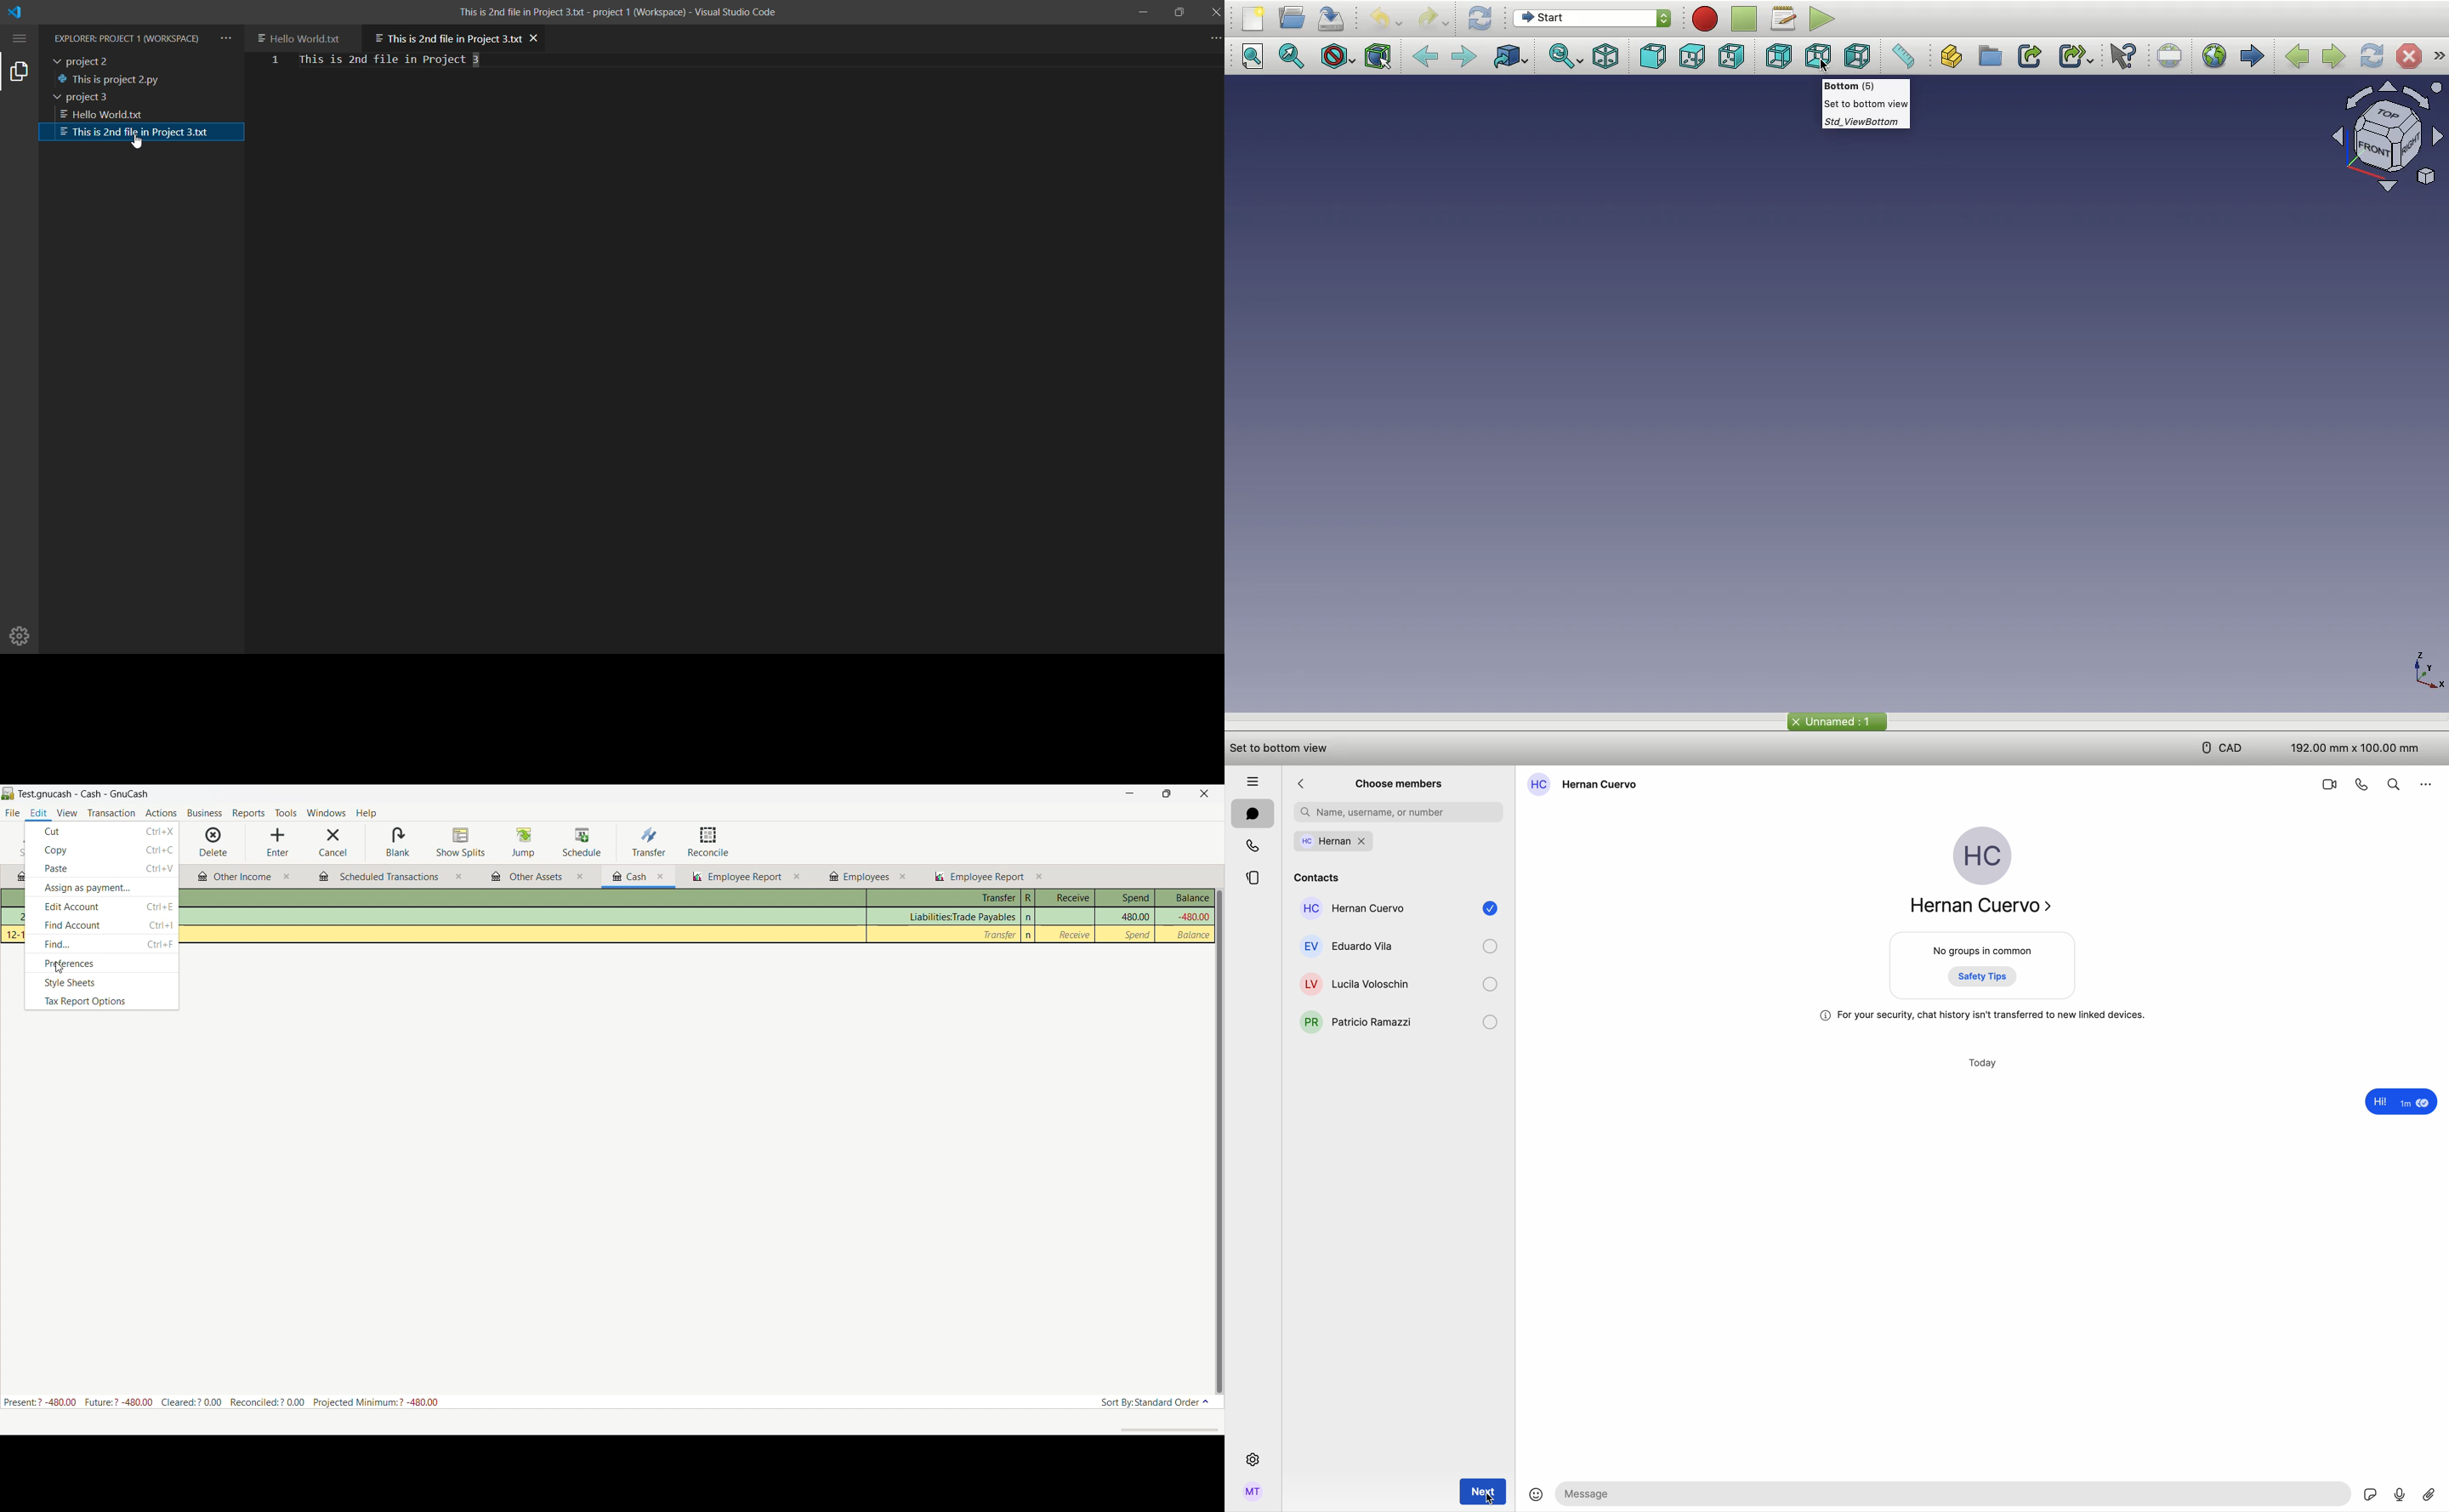  I want to click on n, so click(1029, 917).